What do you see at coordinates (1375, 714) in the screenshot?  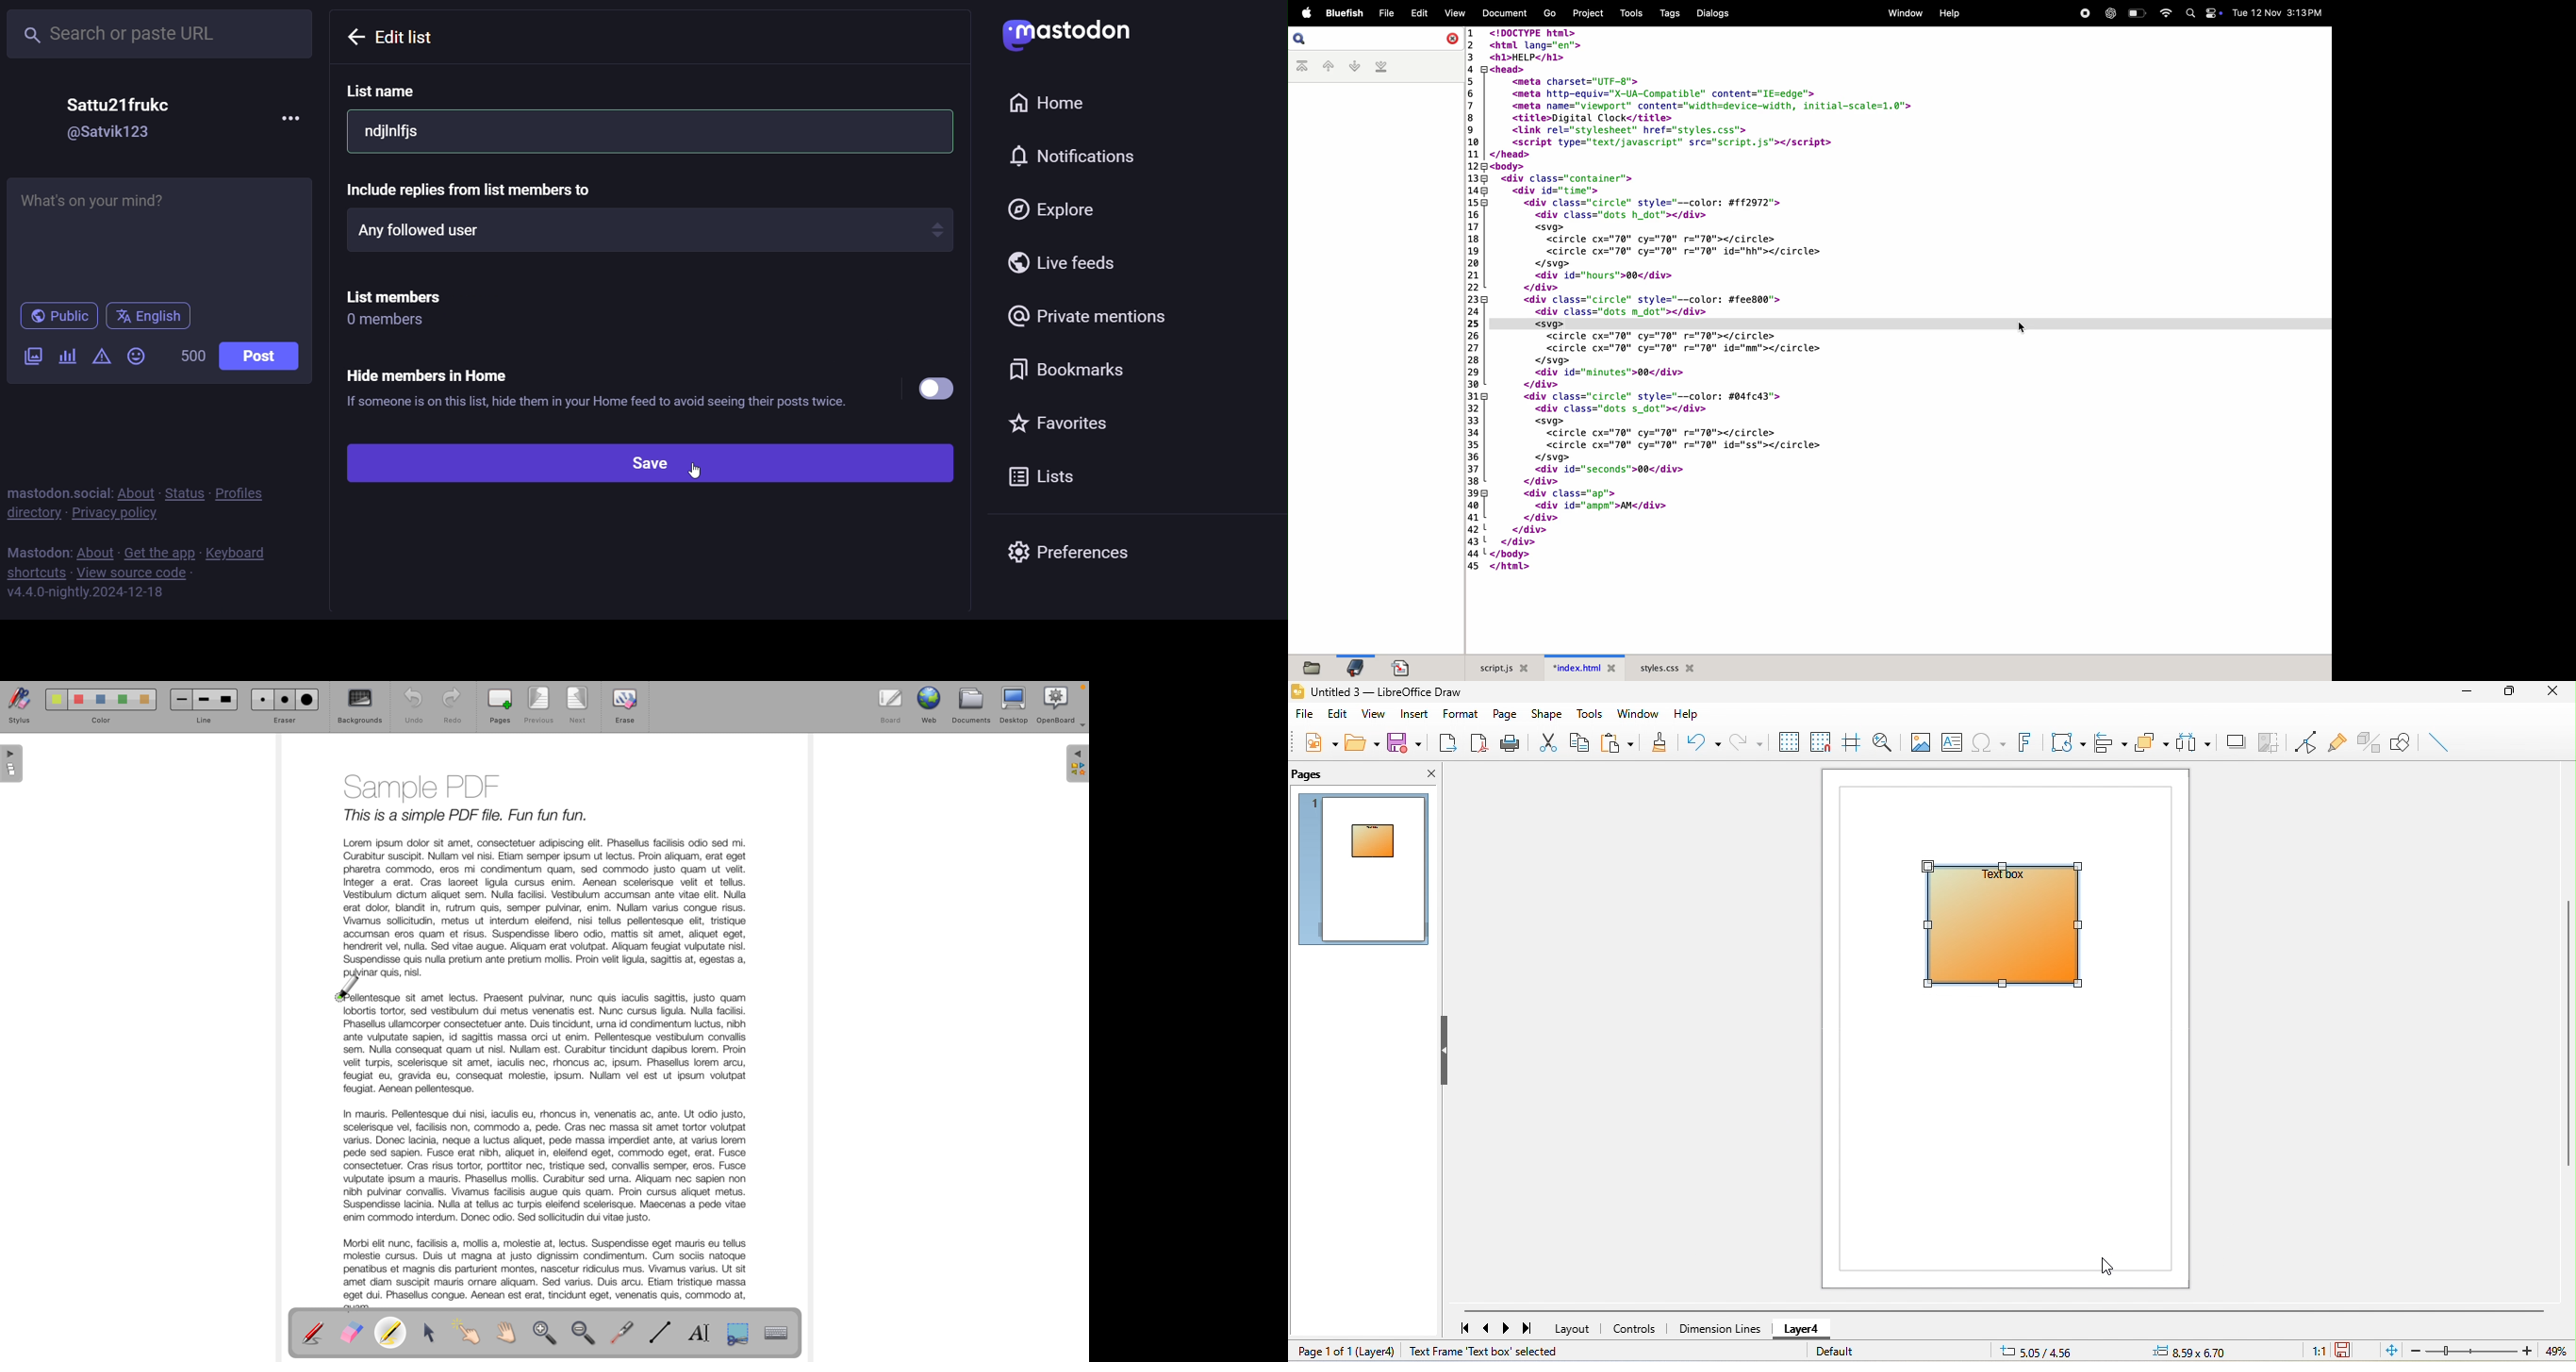 I see `view` at bounding box center [1375, 714].